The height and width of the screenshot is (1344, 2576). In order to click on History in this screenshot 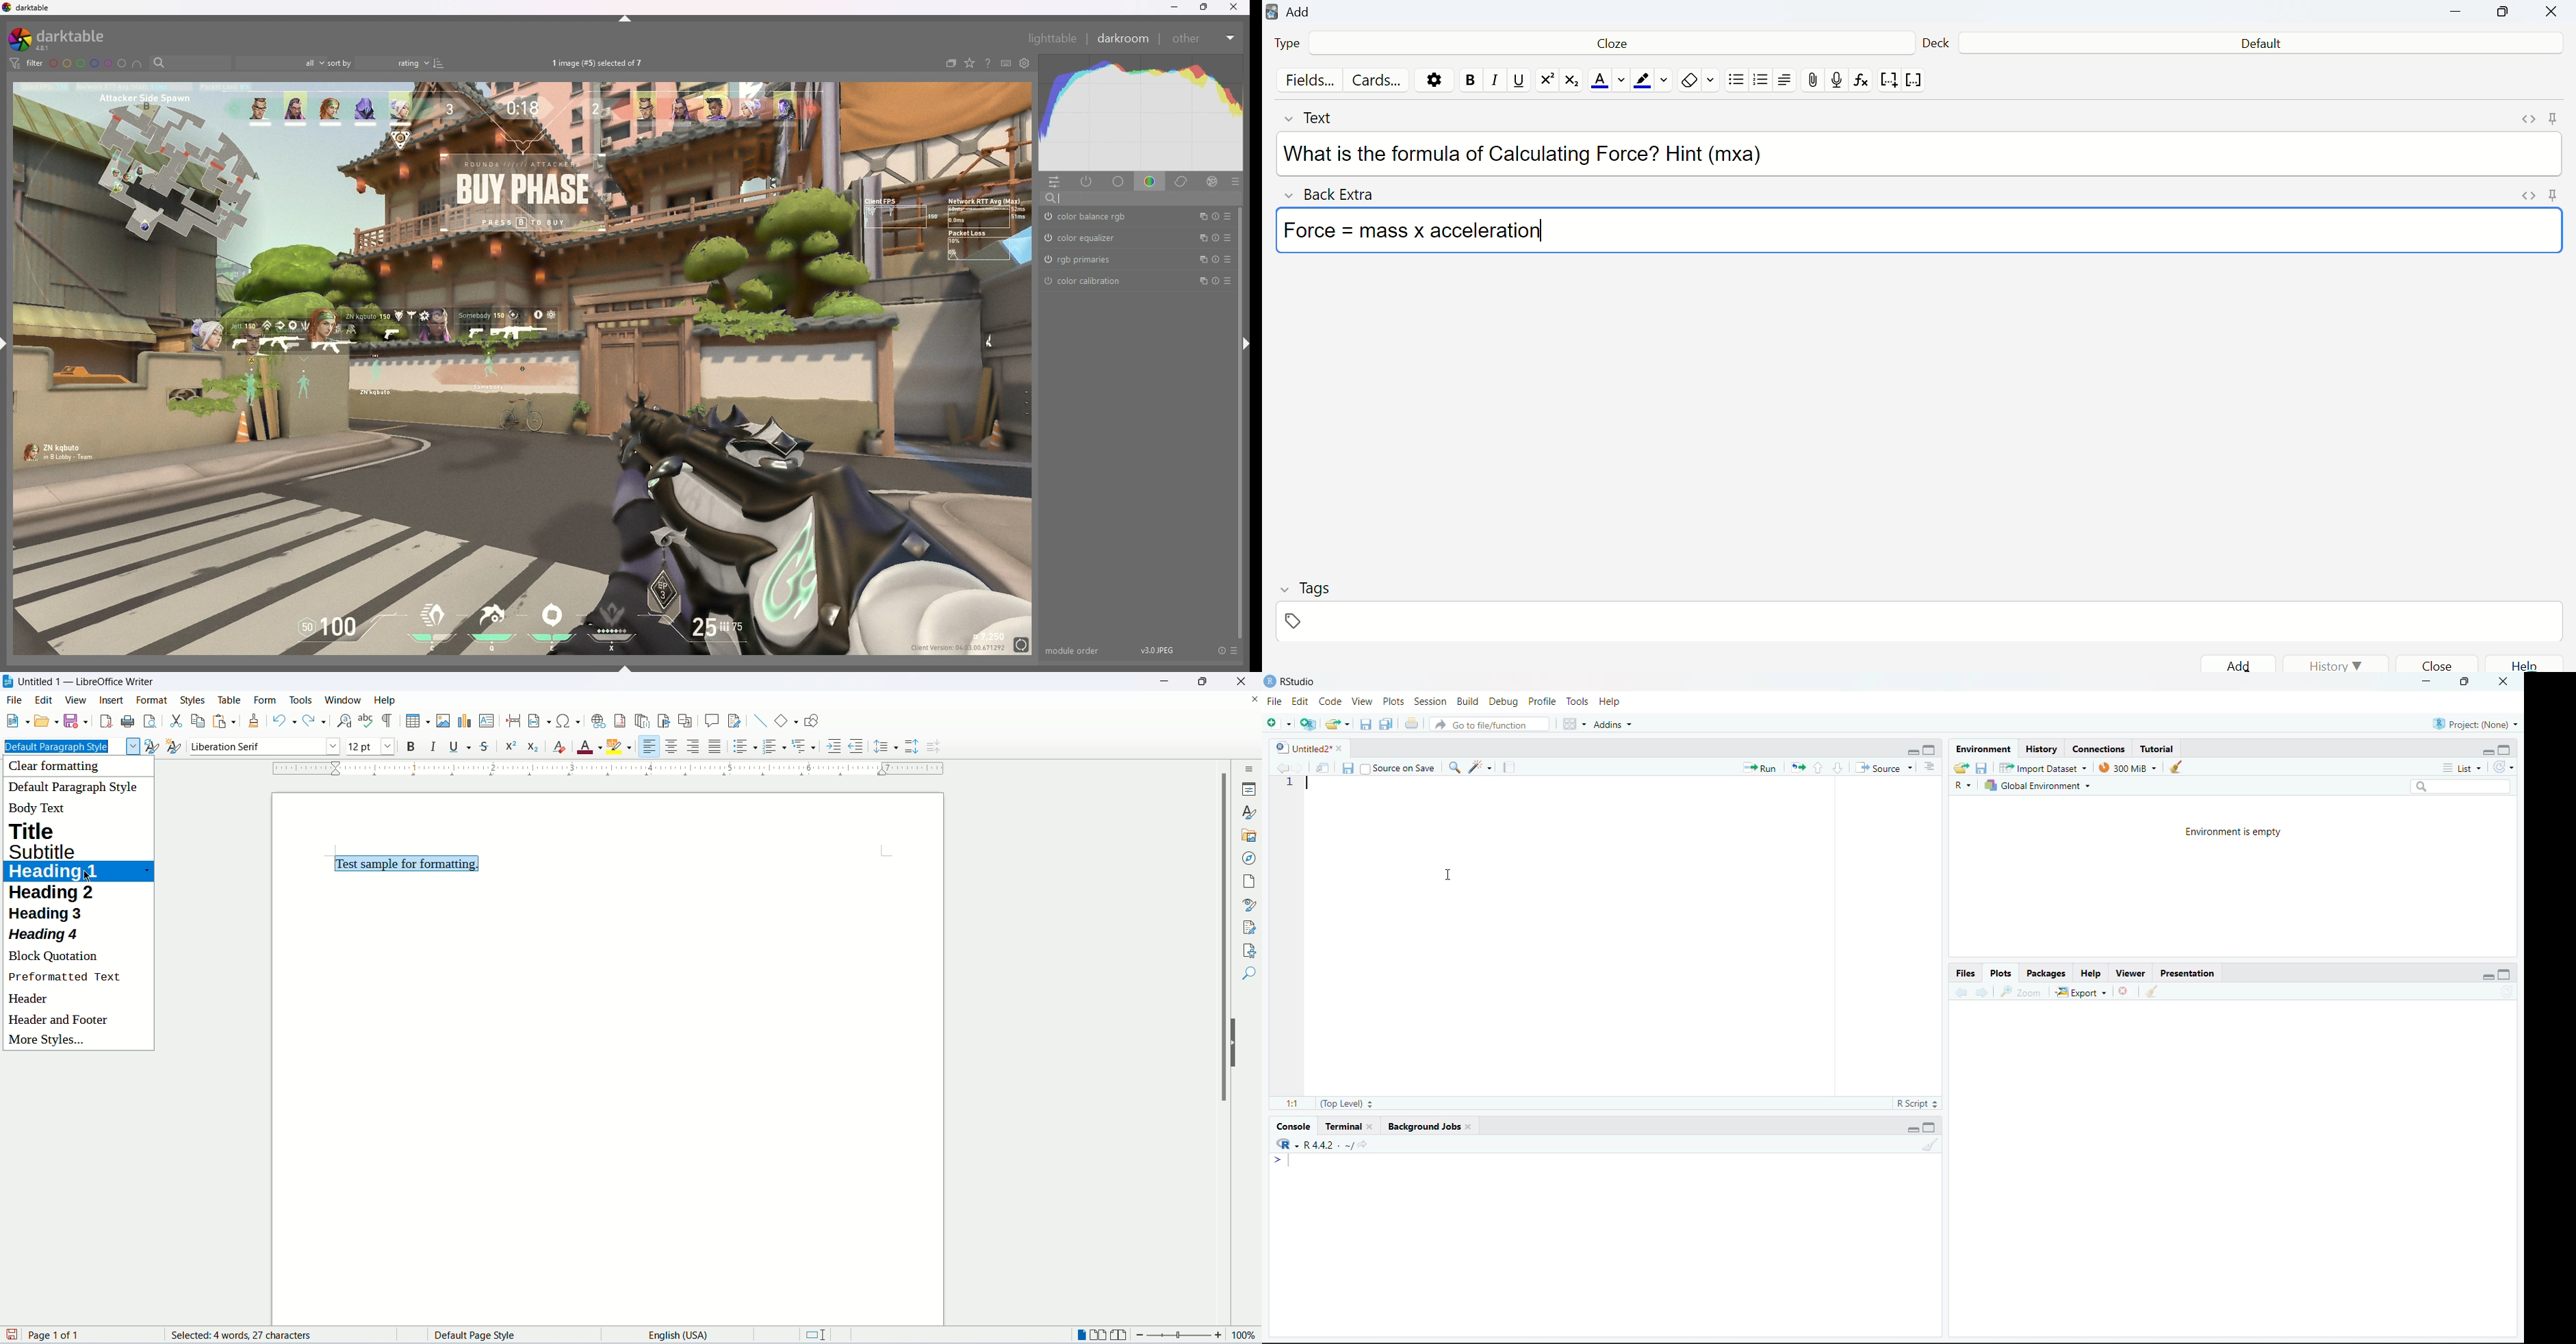, I will do `click(2042, 750)`.